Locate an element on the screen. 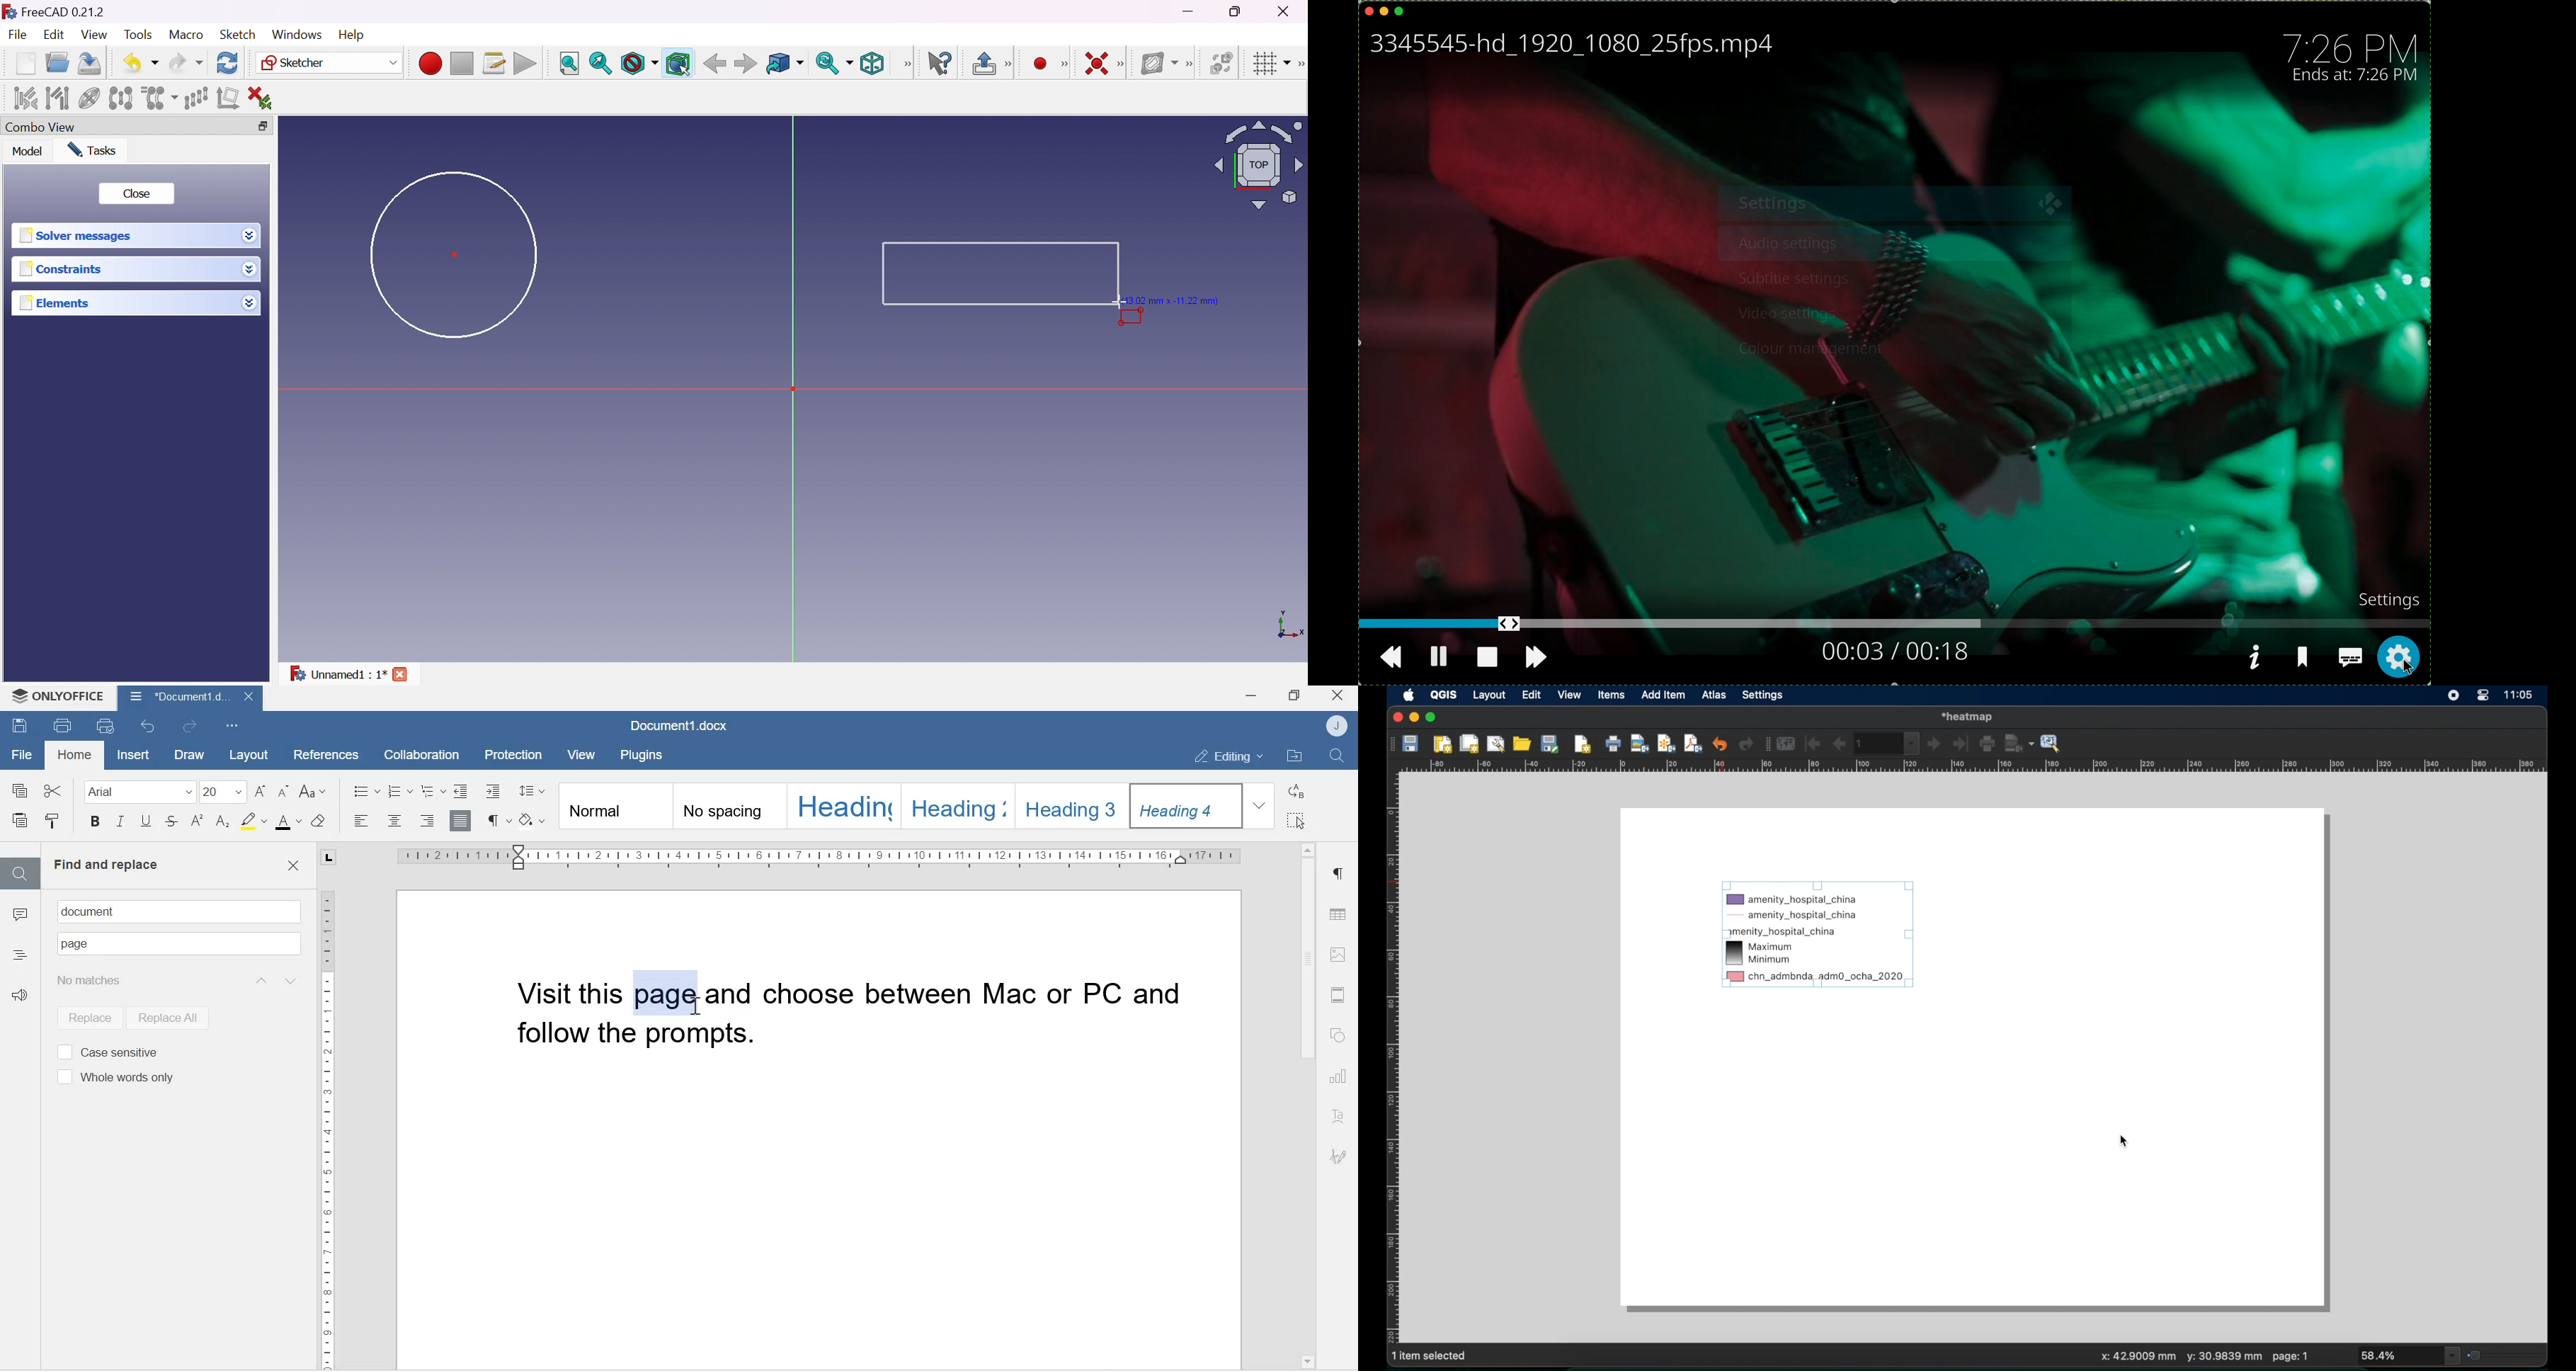 Image resolution: width=2576 pixels, height=1372 pixels. Subscript is located at coordinates (223, 822).